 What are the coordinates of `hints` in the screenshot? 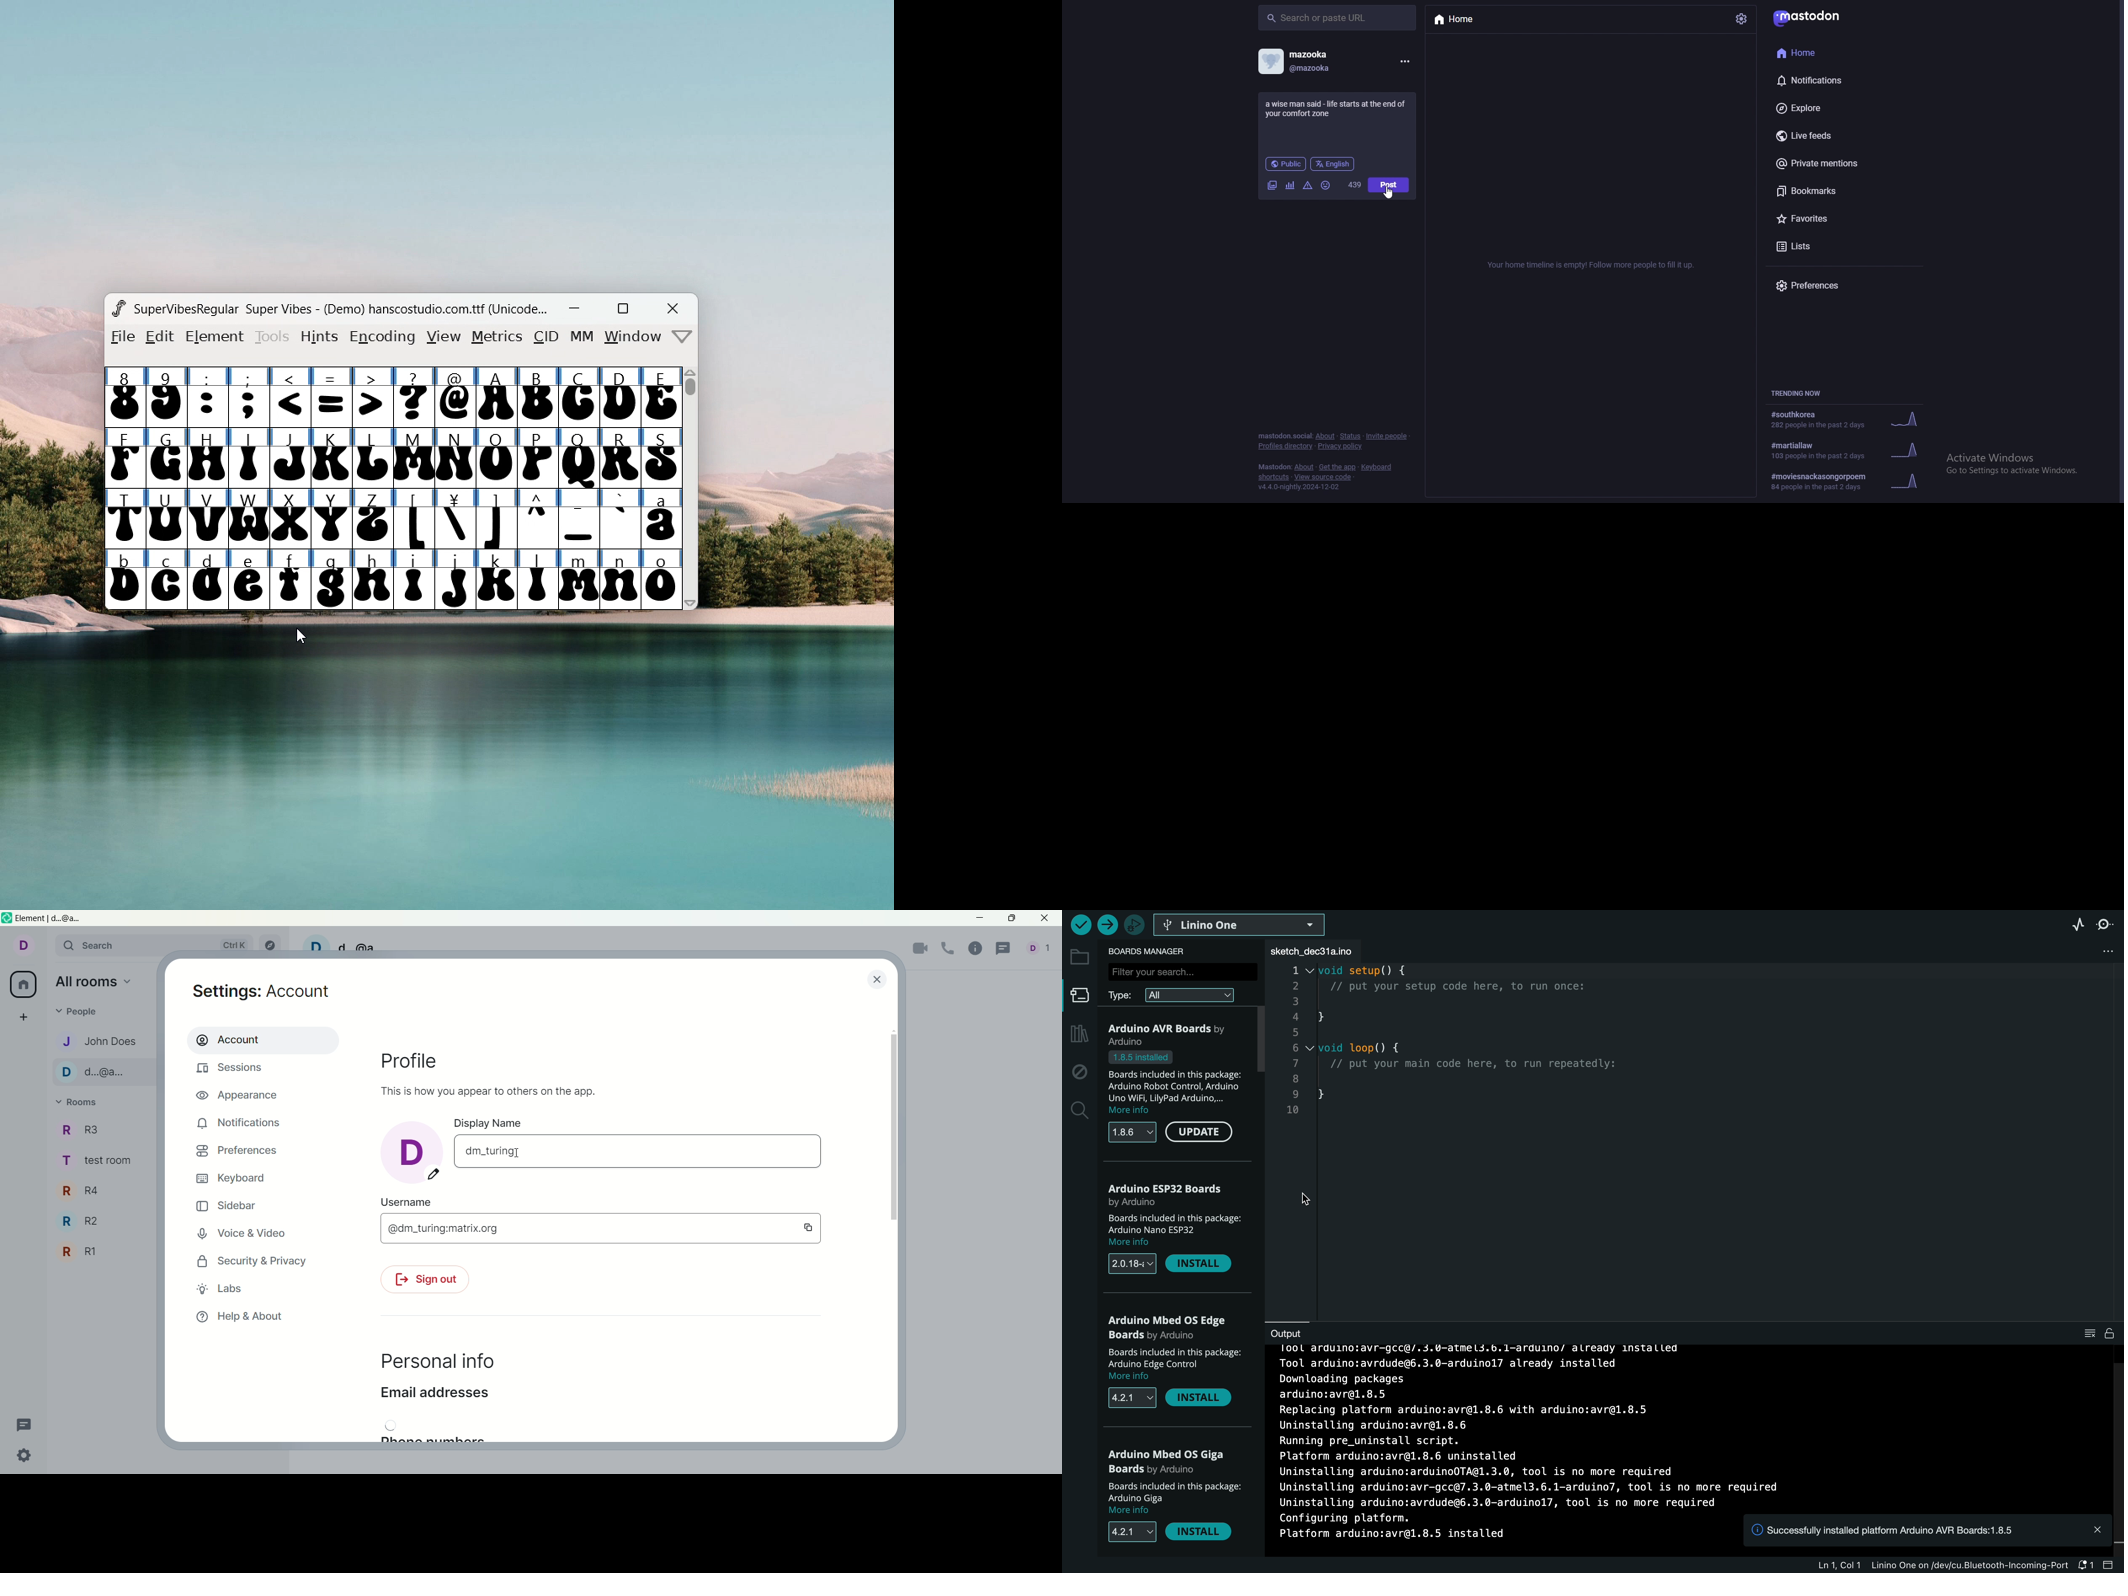 It's located at (321, 337).